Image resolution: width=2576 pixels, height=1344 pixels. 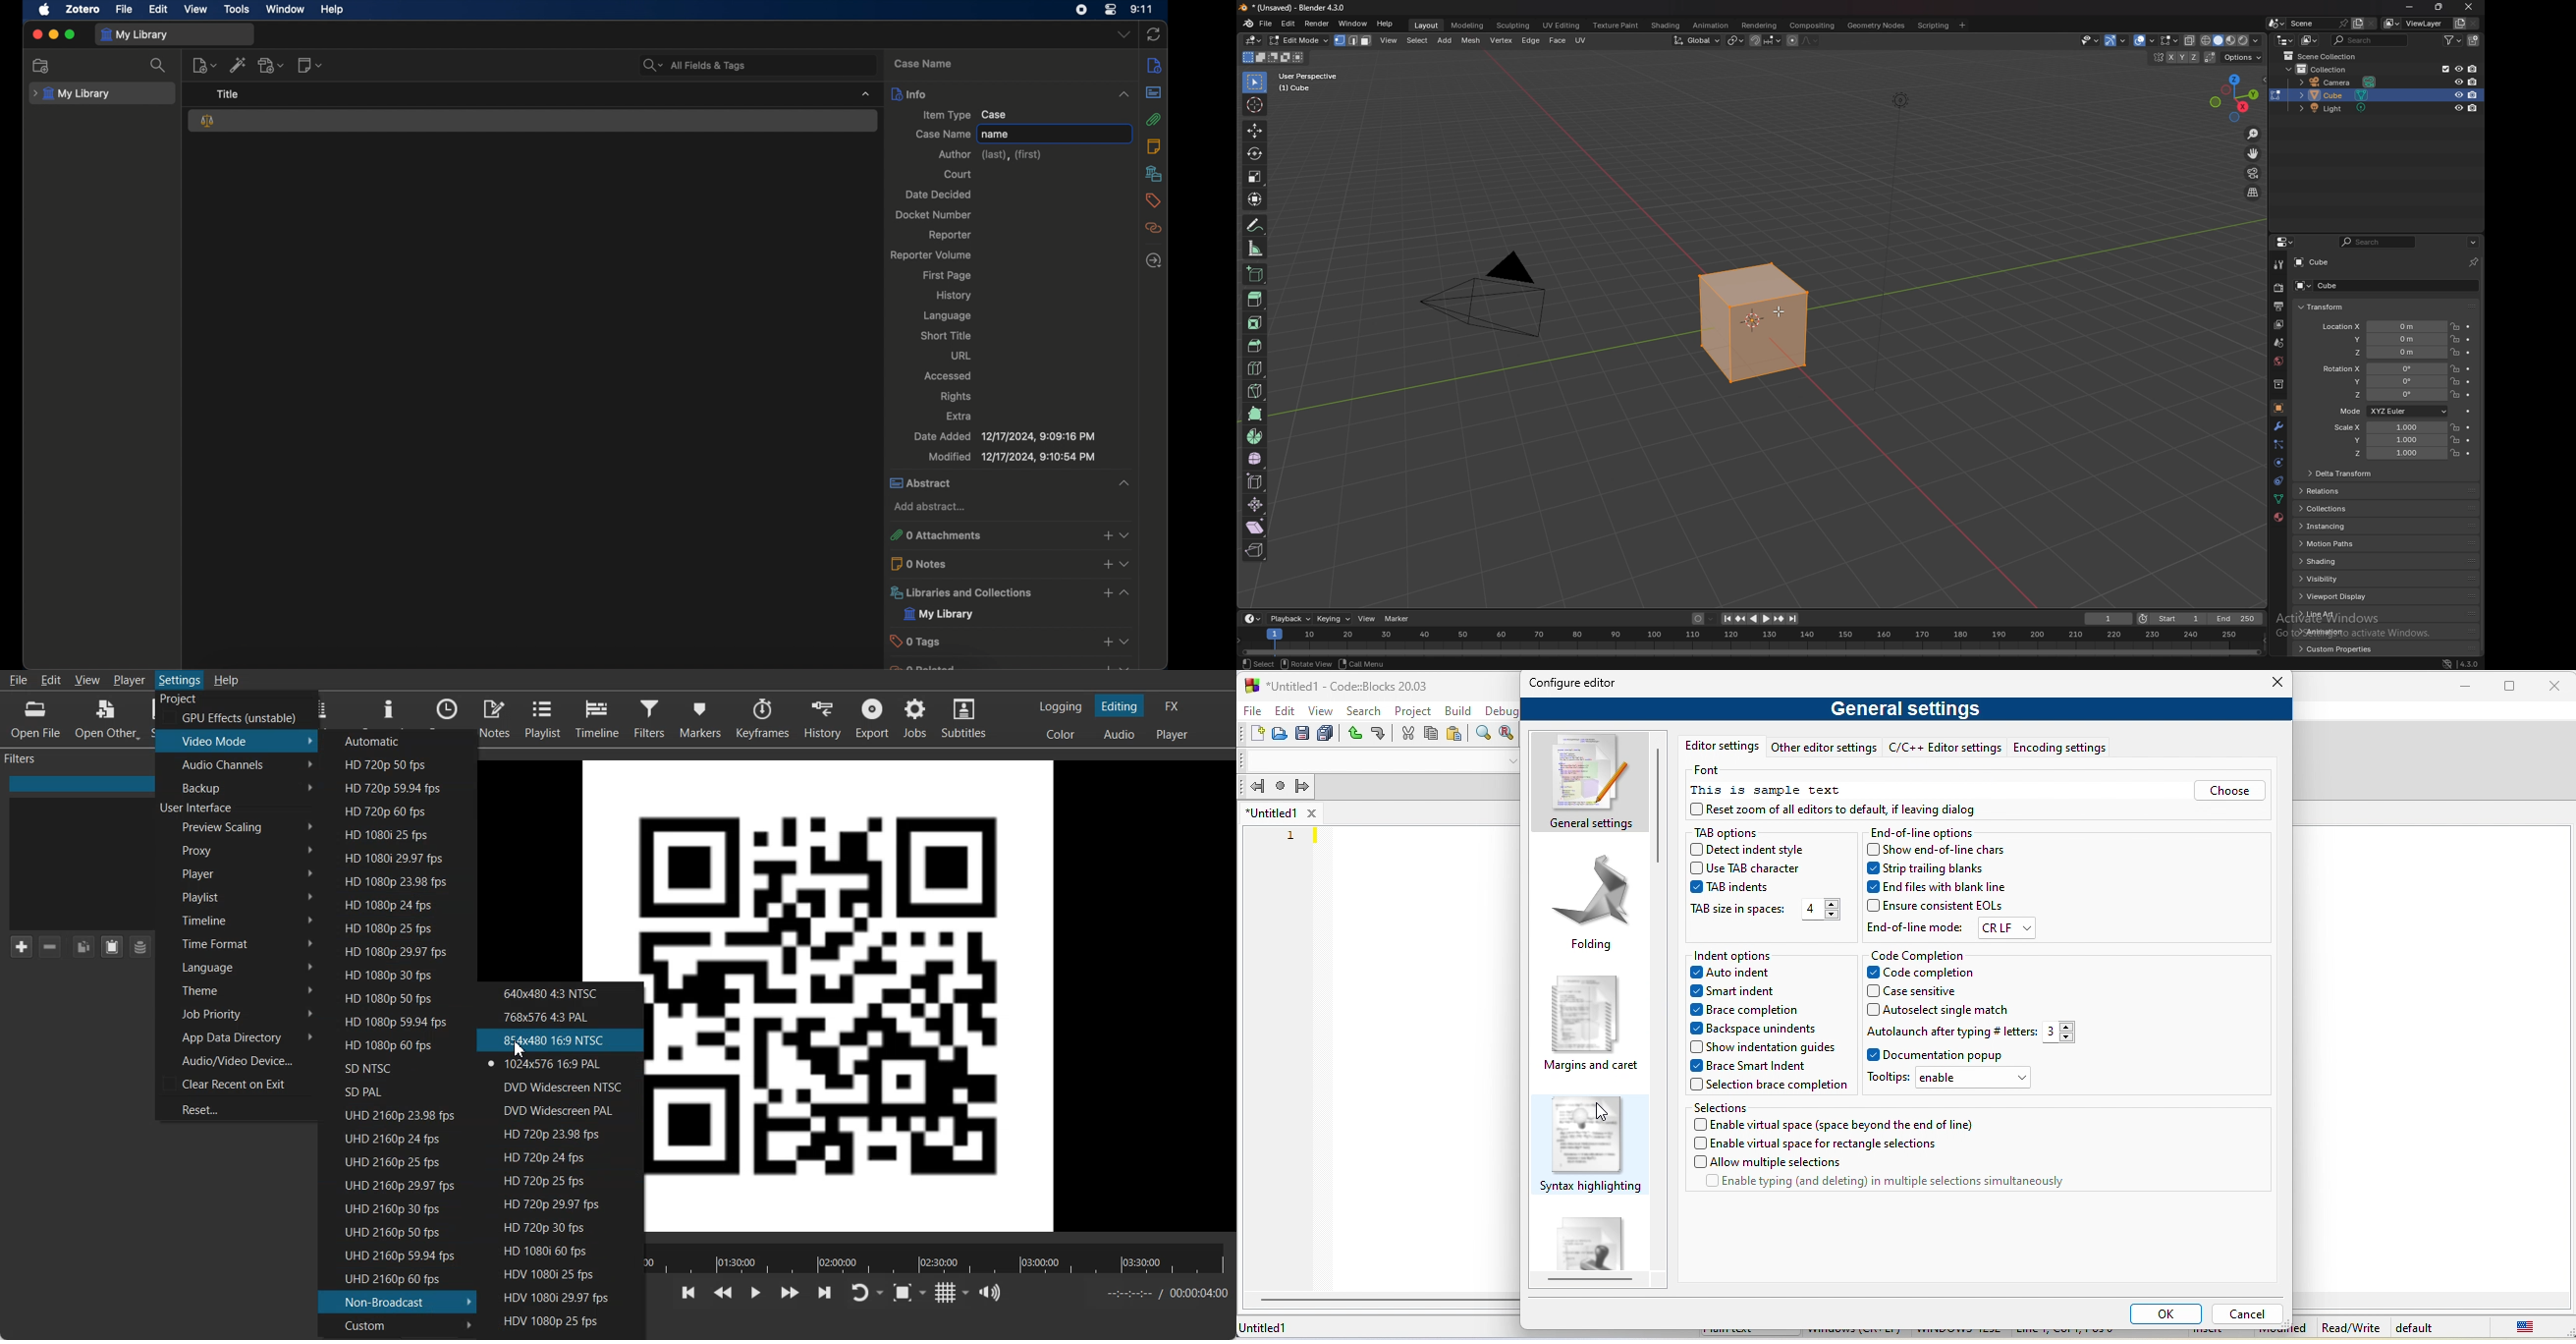 I want to click on Clear Recent on Exit, so click(x=236, y=1084).